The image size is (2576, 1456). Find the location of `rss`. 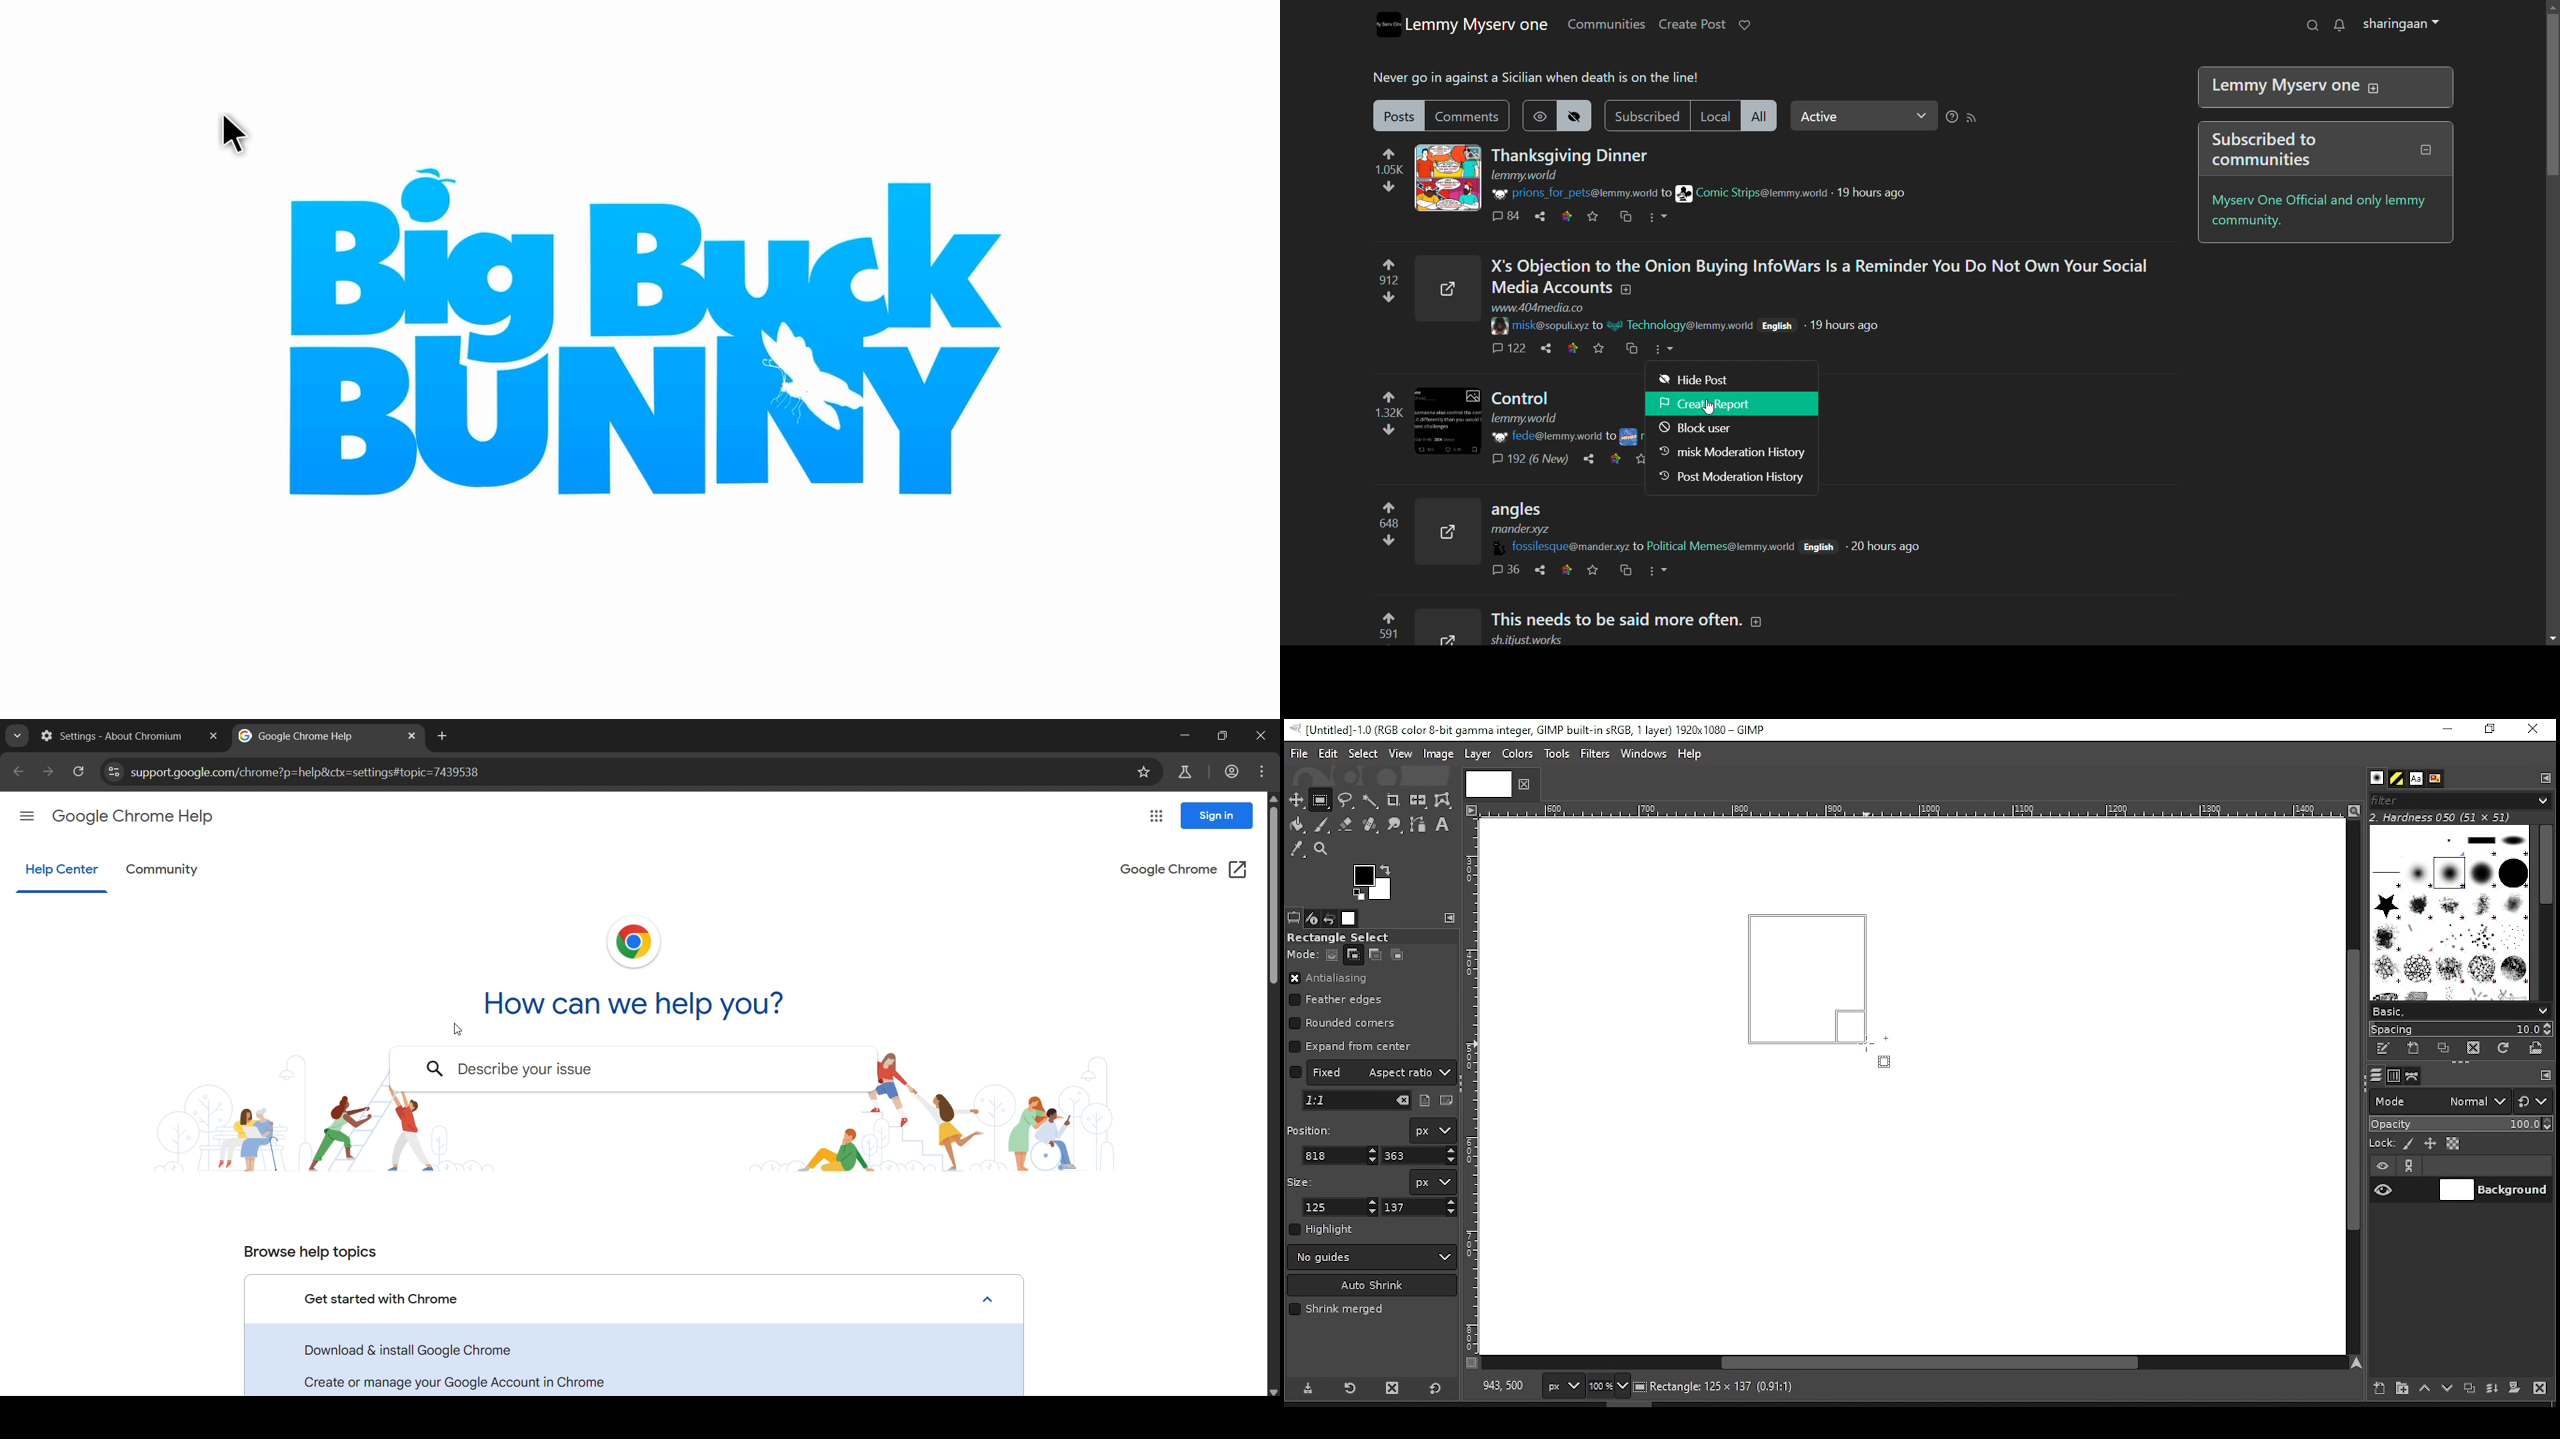

rss is located at coordinates (1972, 118).